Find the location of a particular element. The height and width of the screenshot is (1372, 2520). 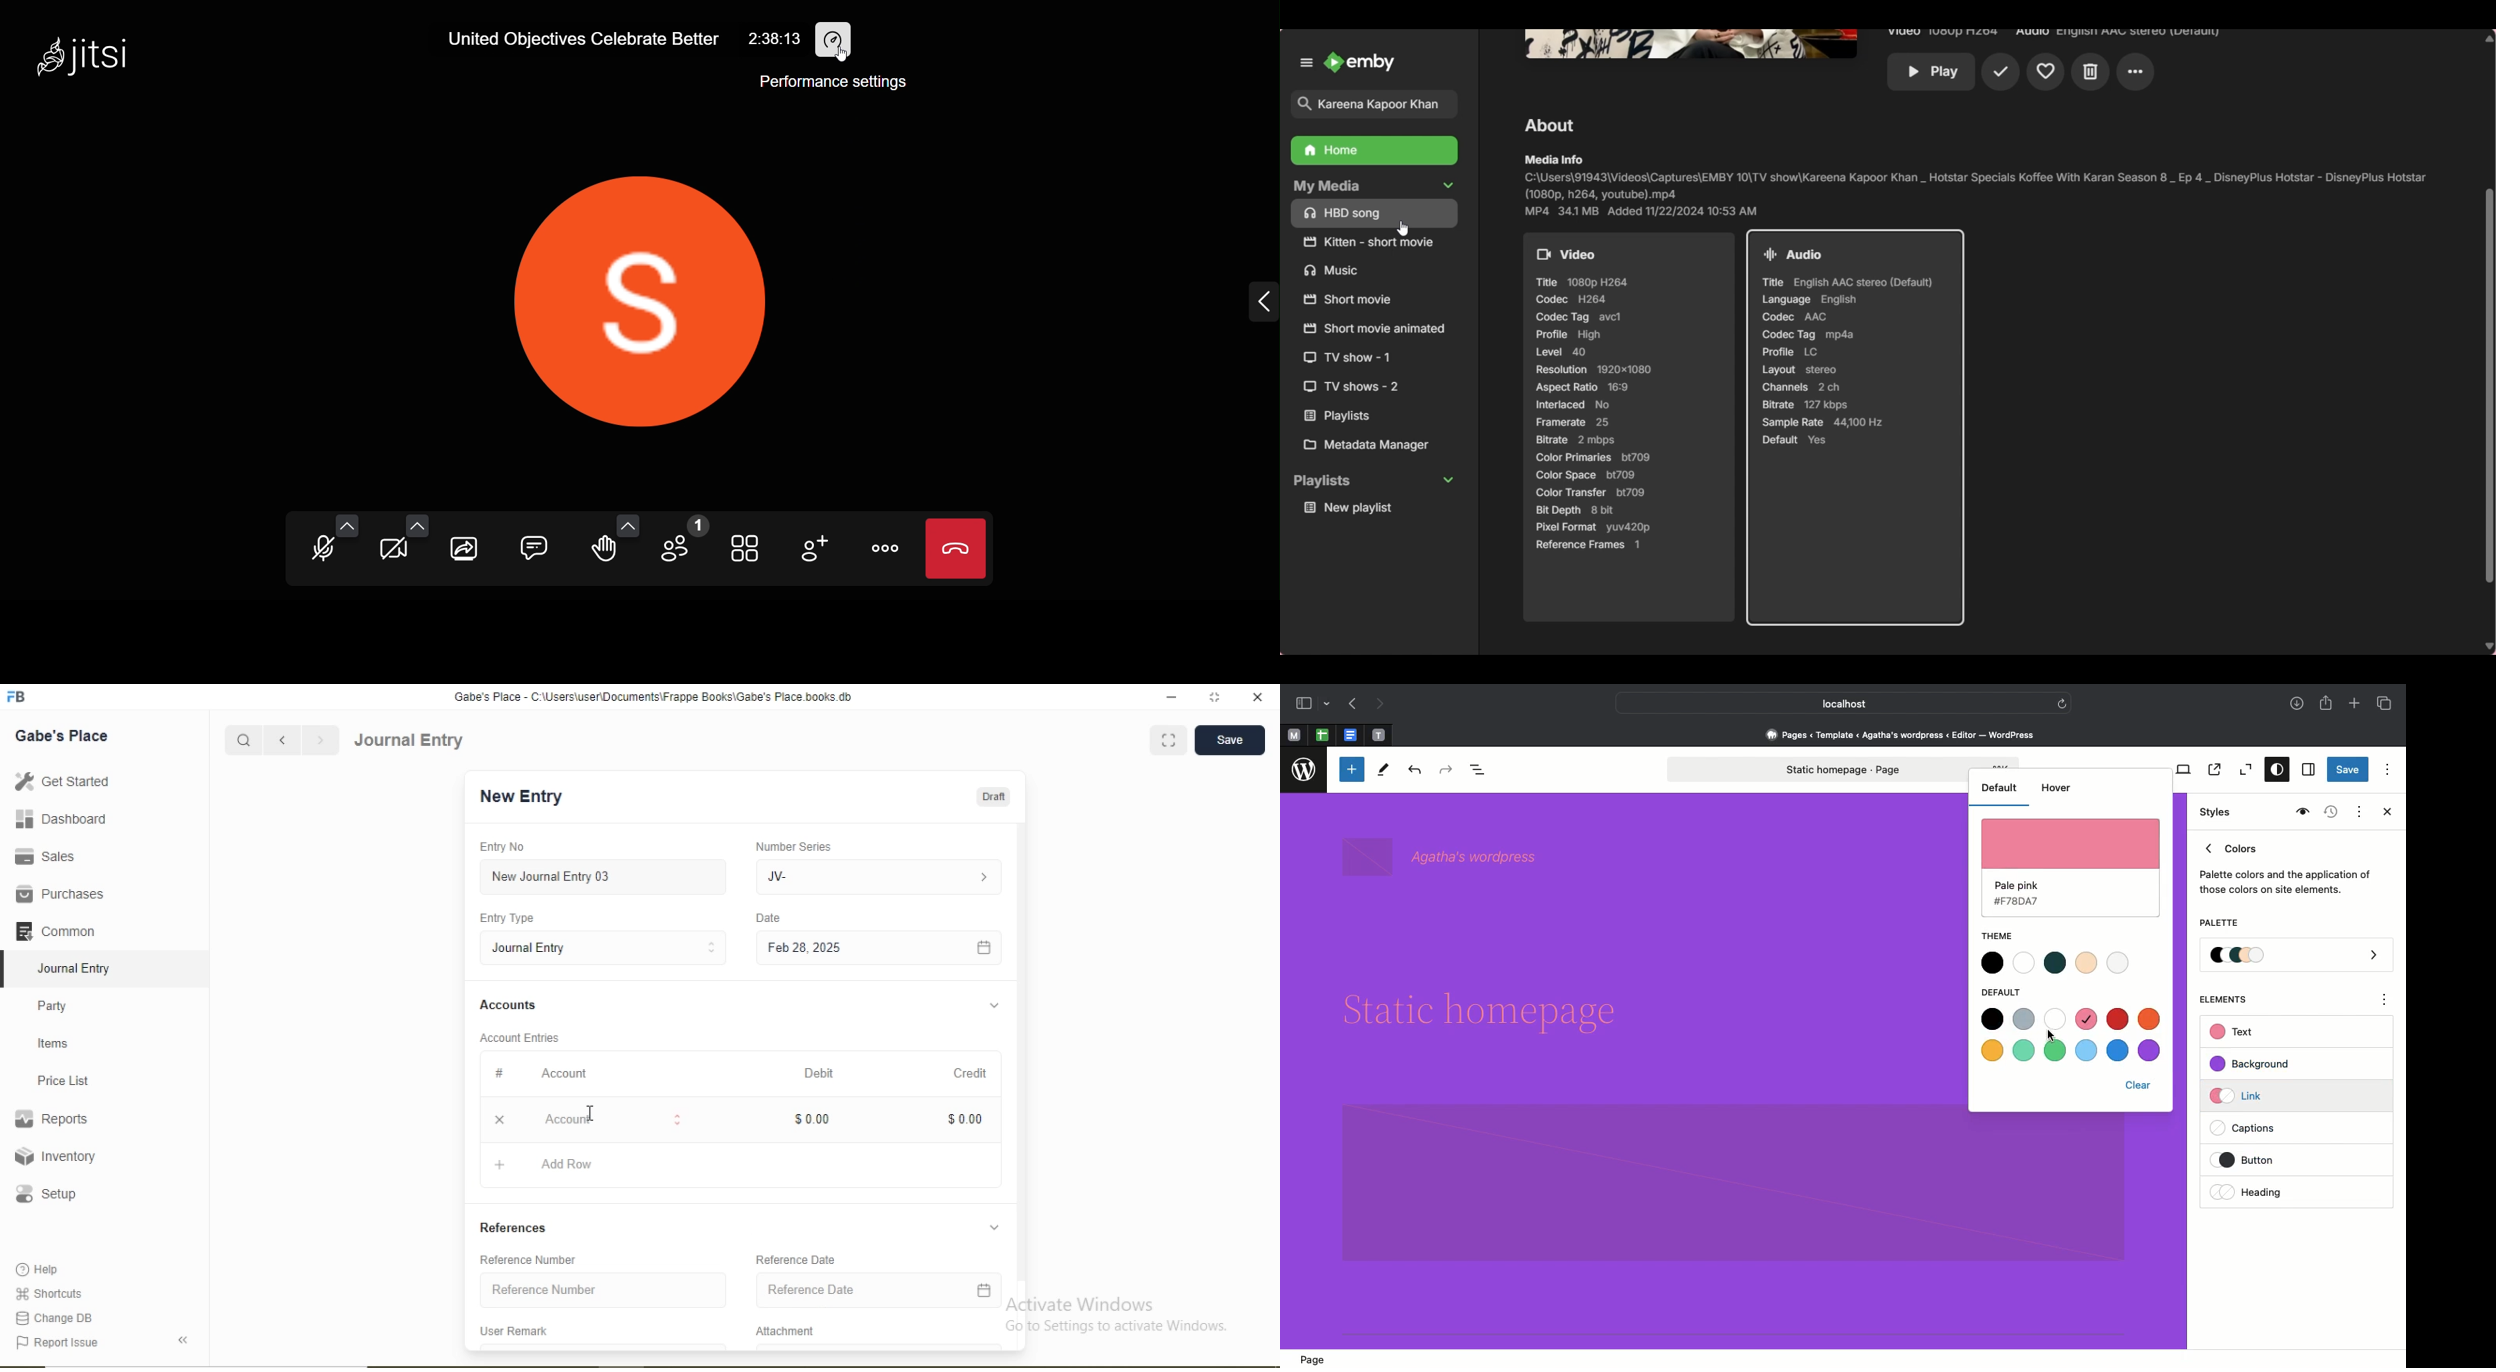

Add Row is located at coordinates (567, 1163).